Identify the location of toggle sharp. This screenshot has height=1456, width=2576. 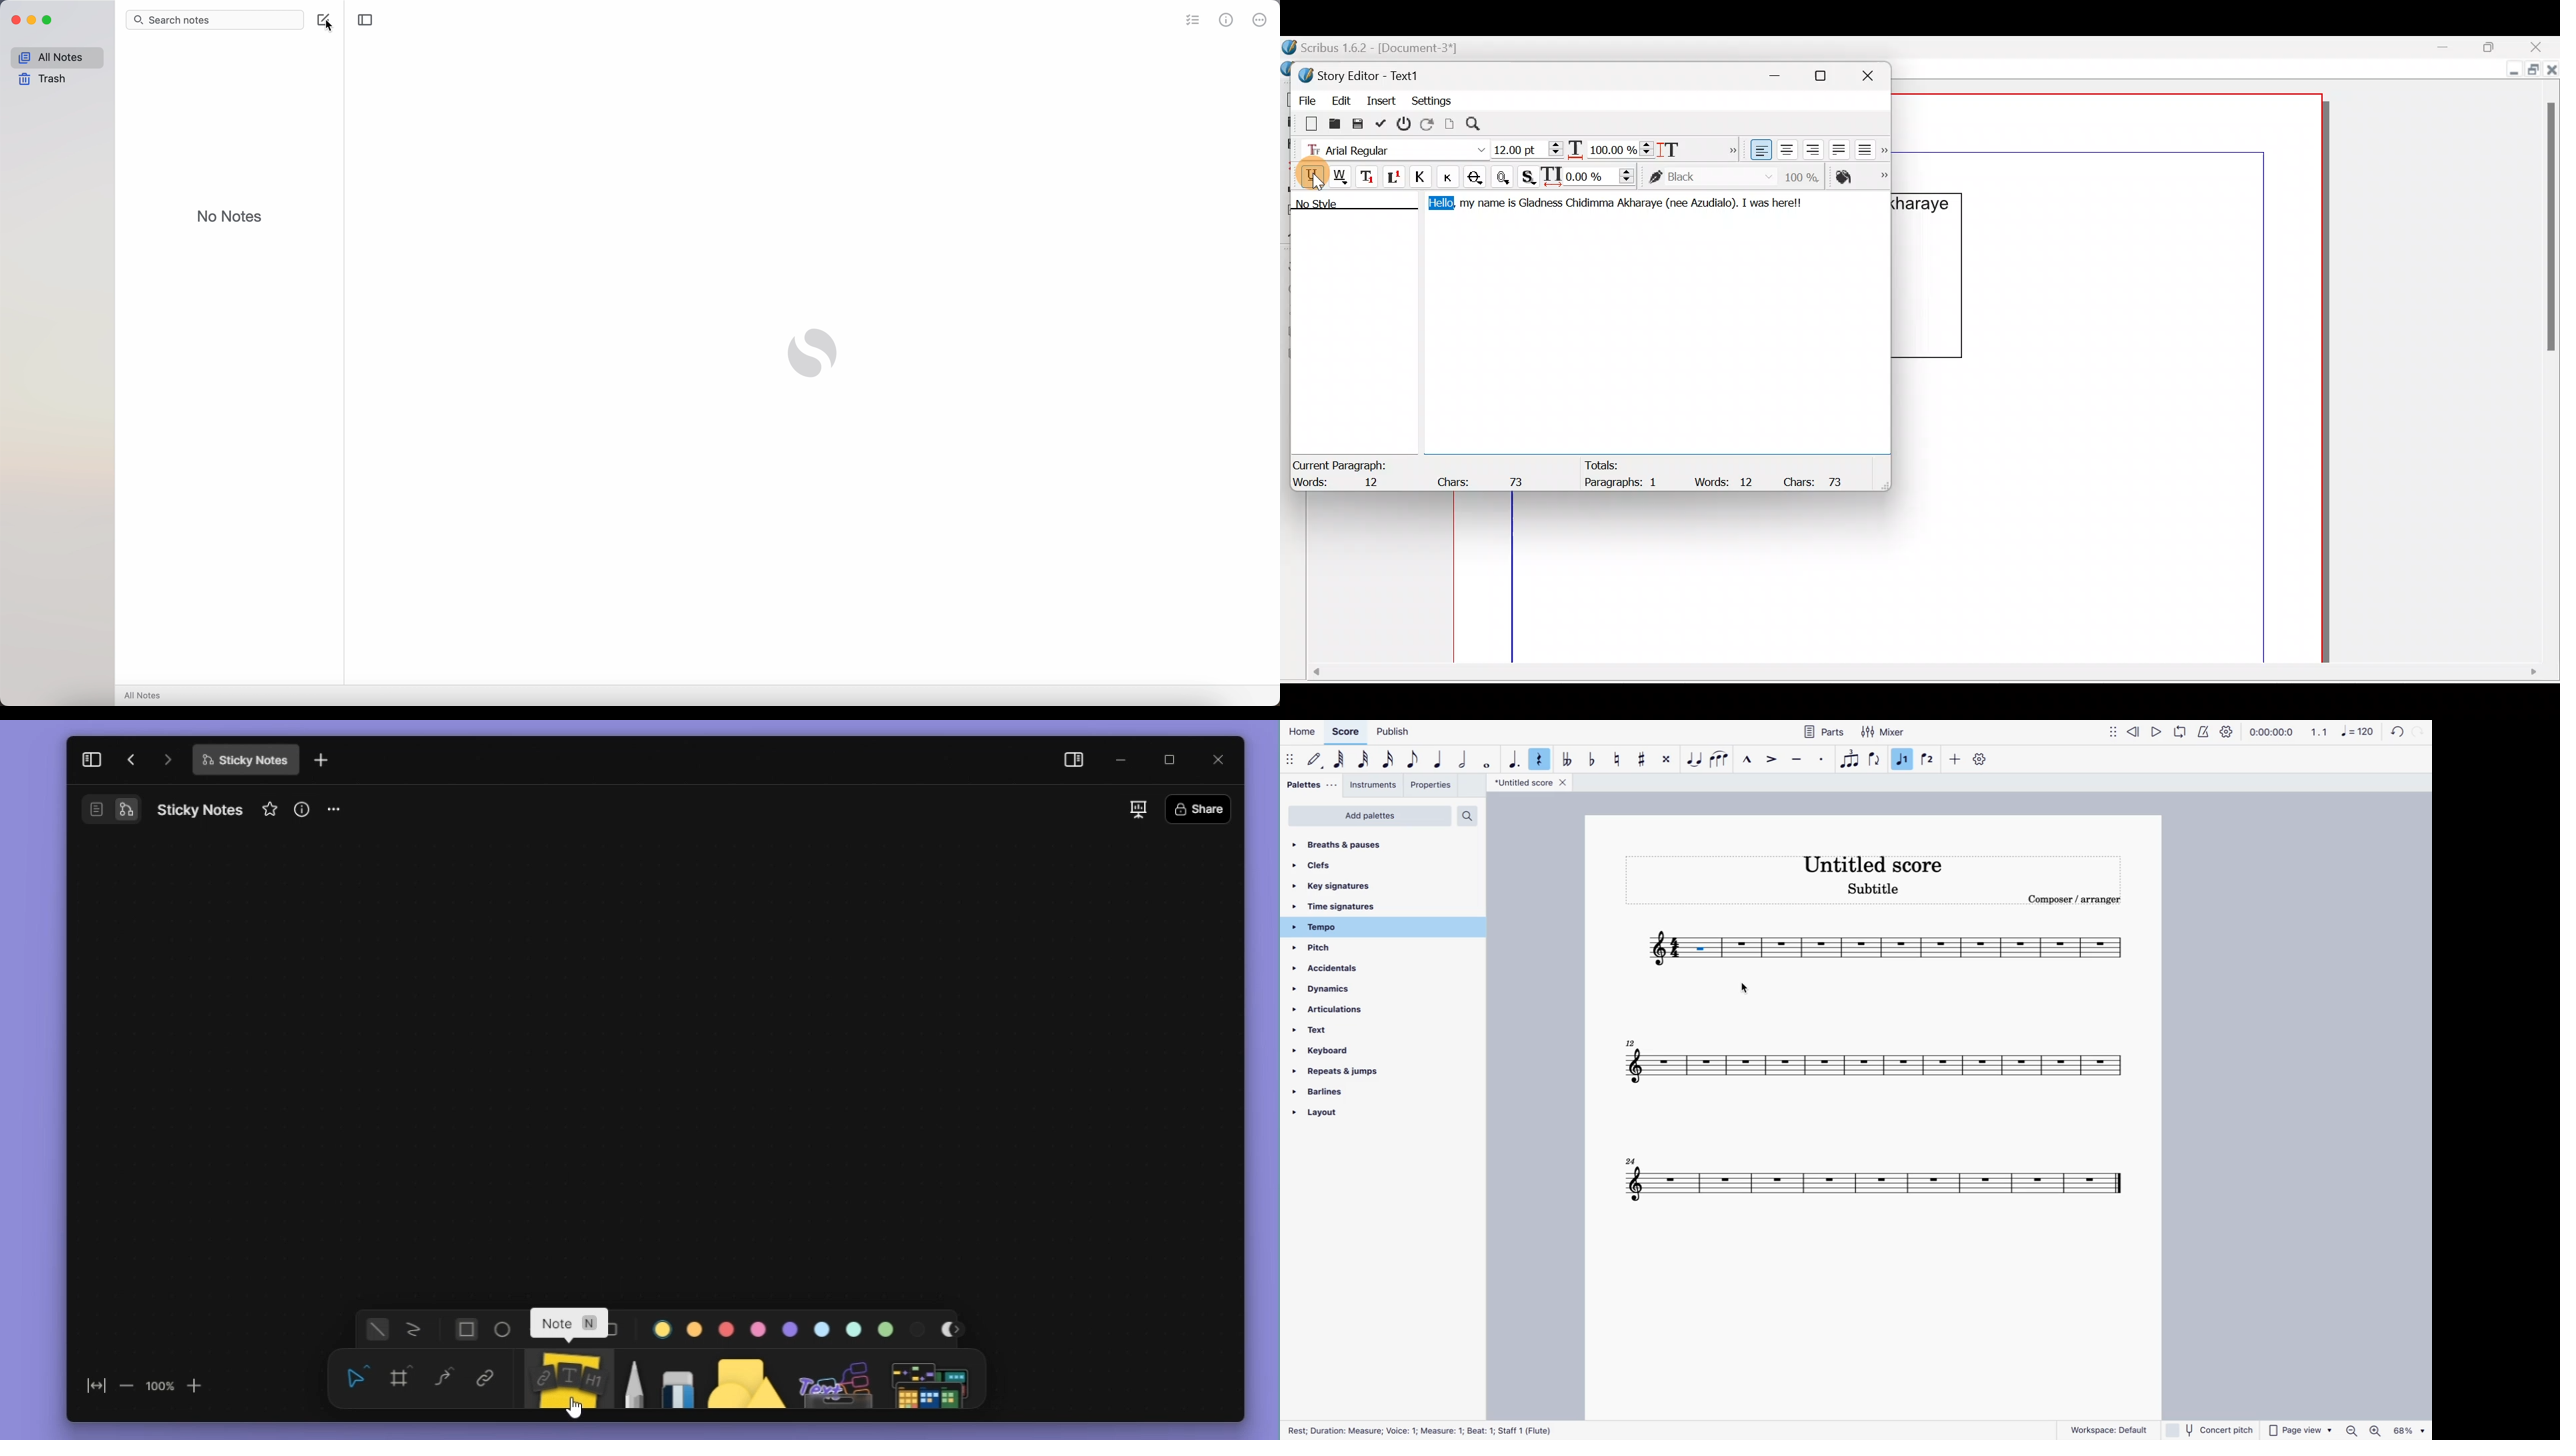
(1643, 756).